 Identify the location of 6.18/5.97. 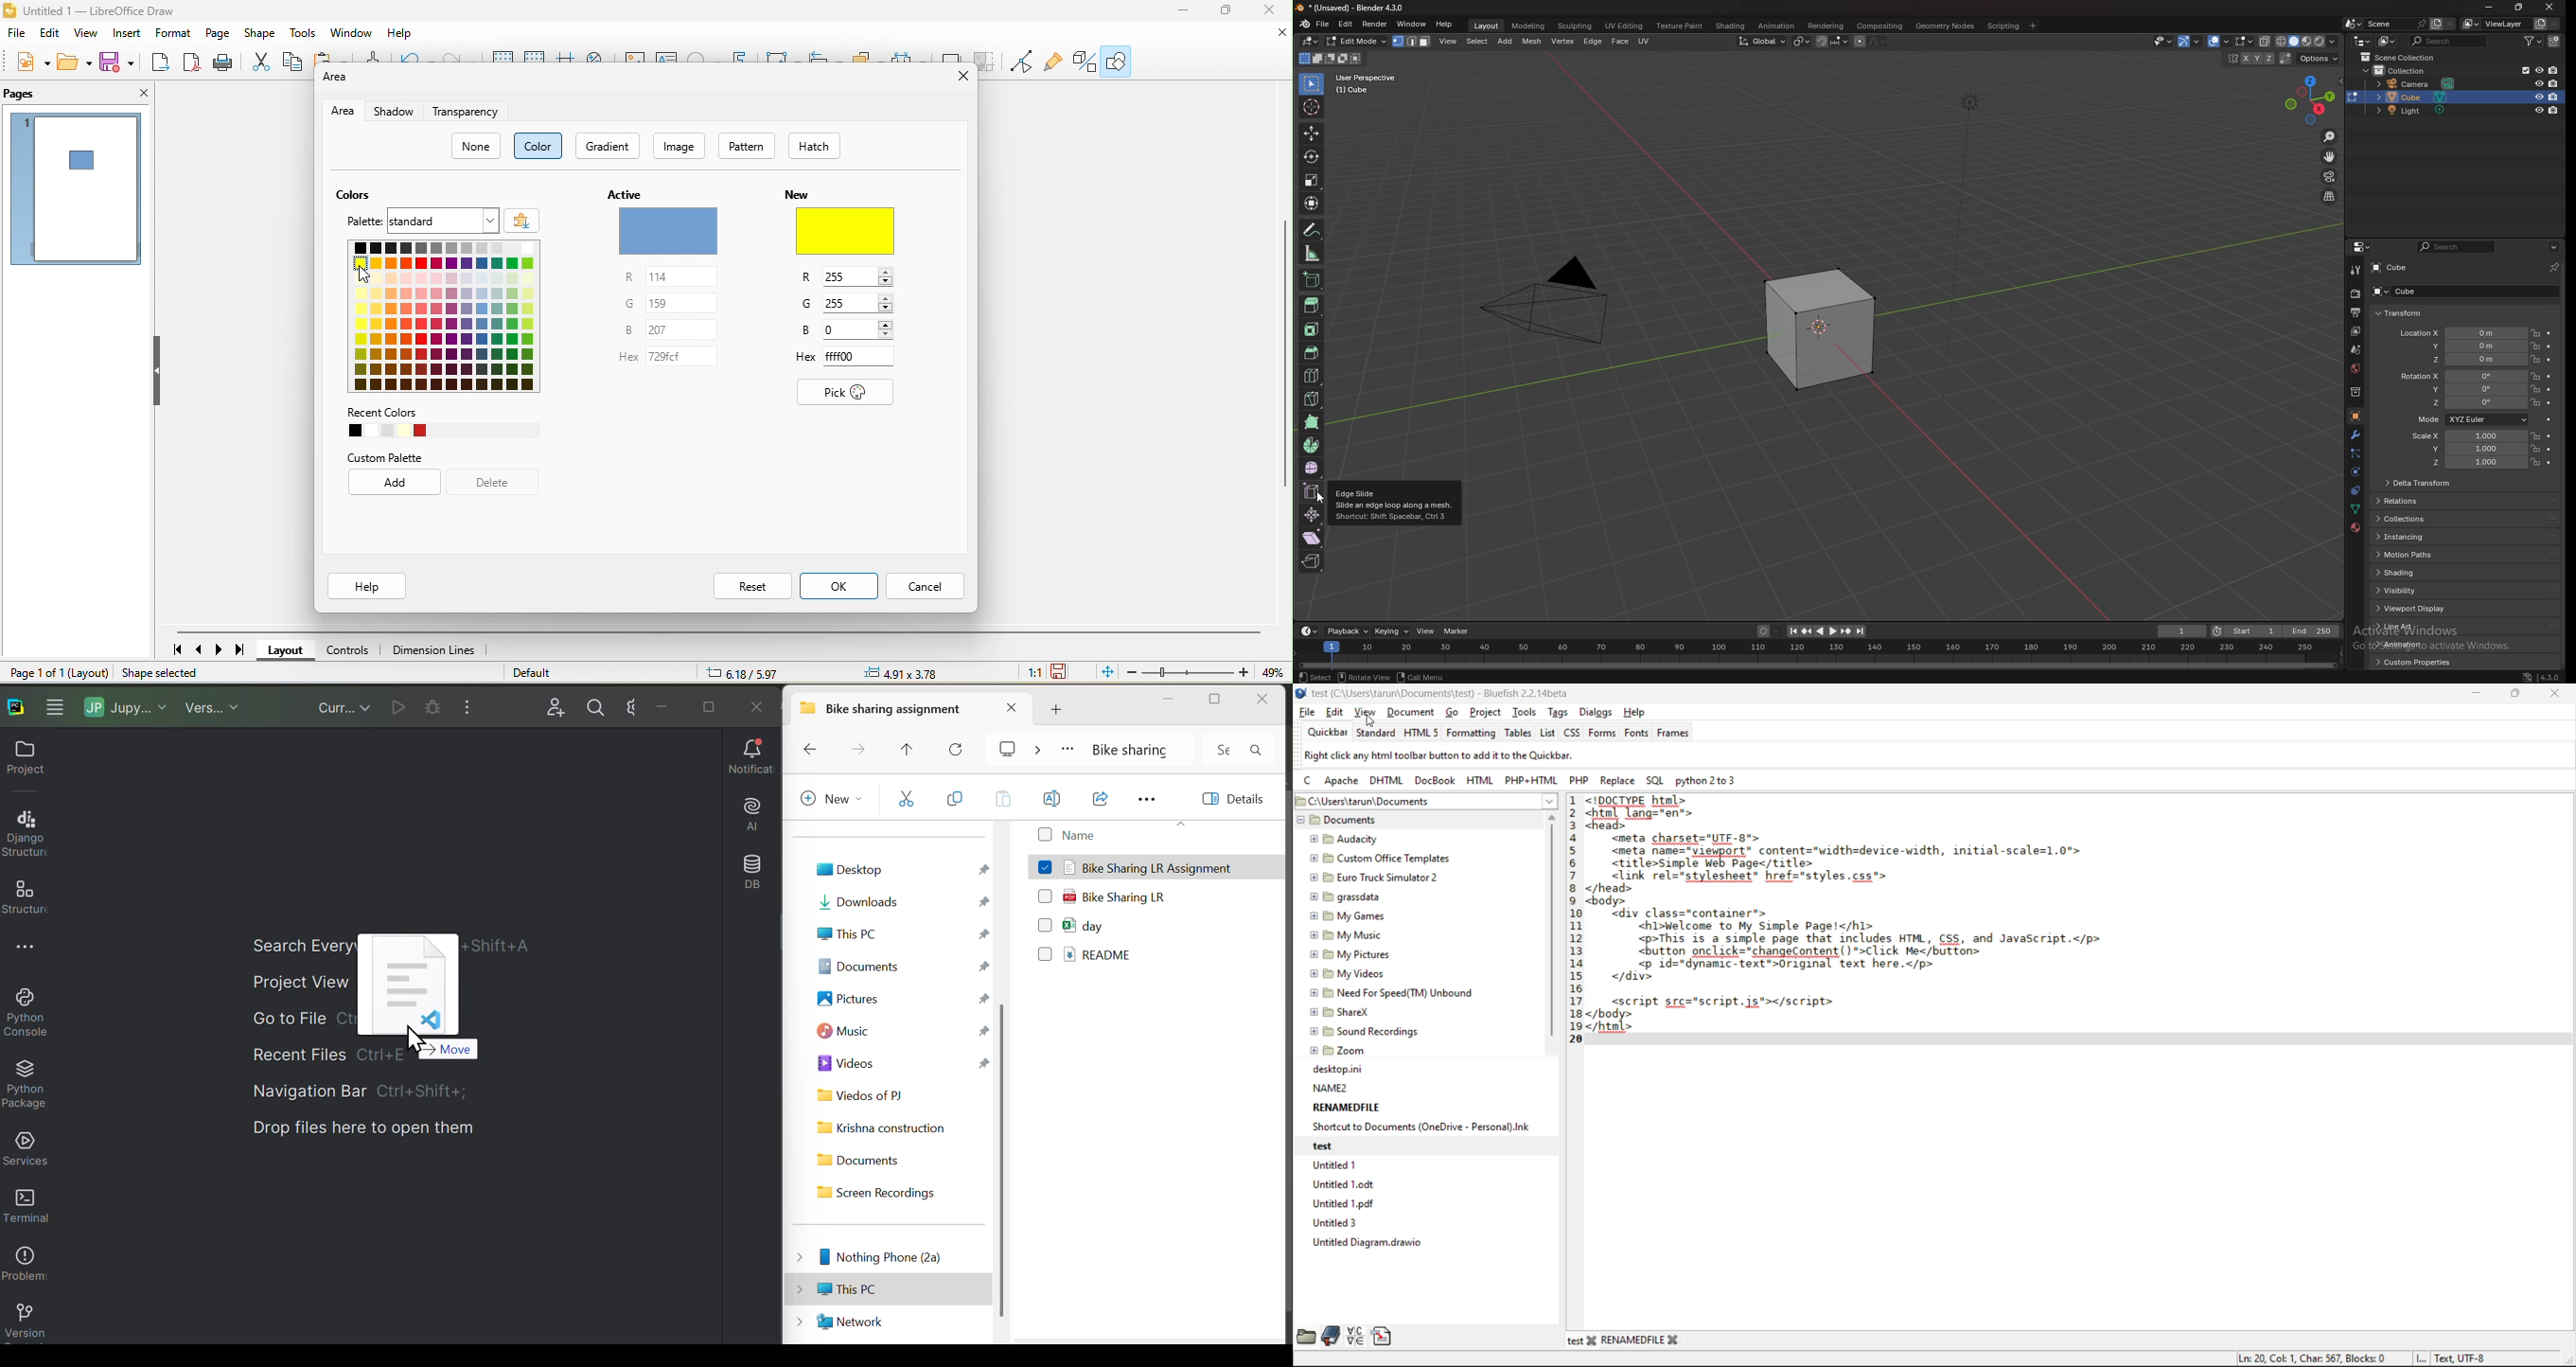
(738, 674).